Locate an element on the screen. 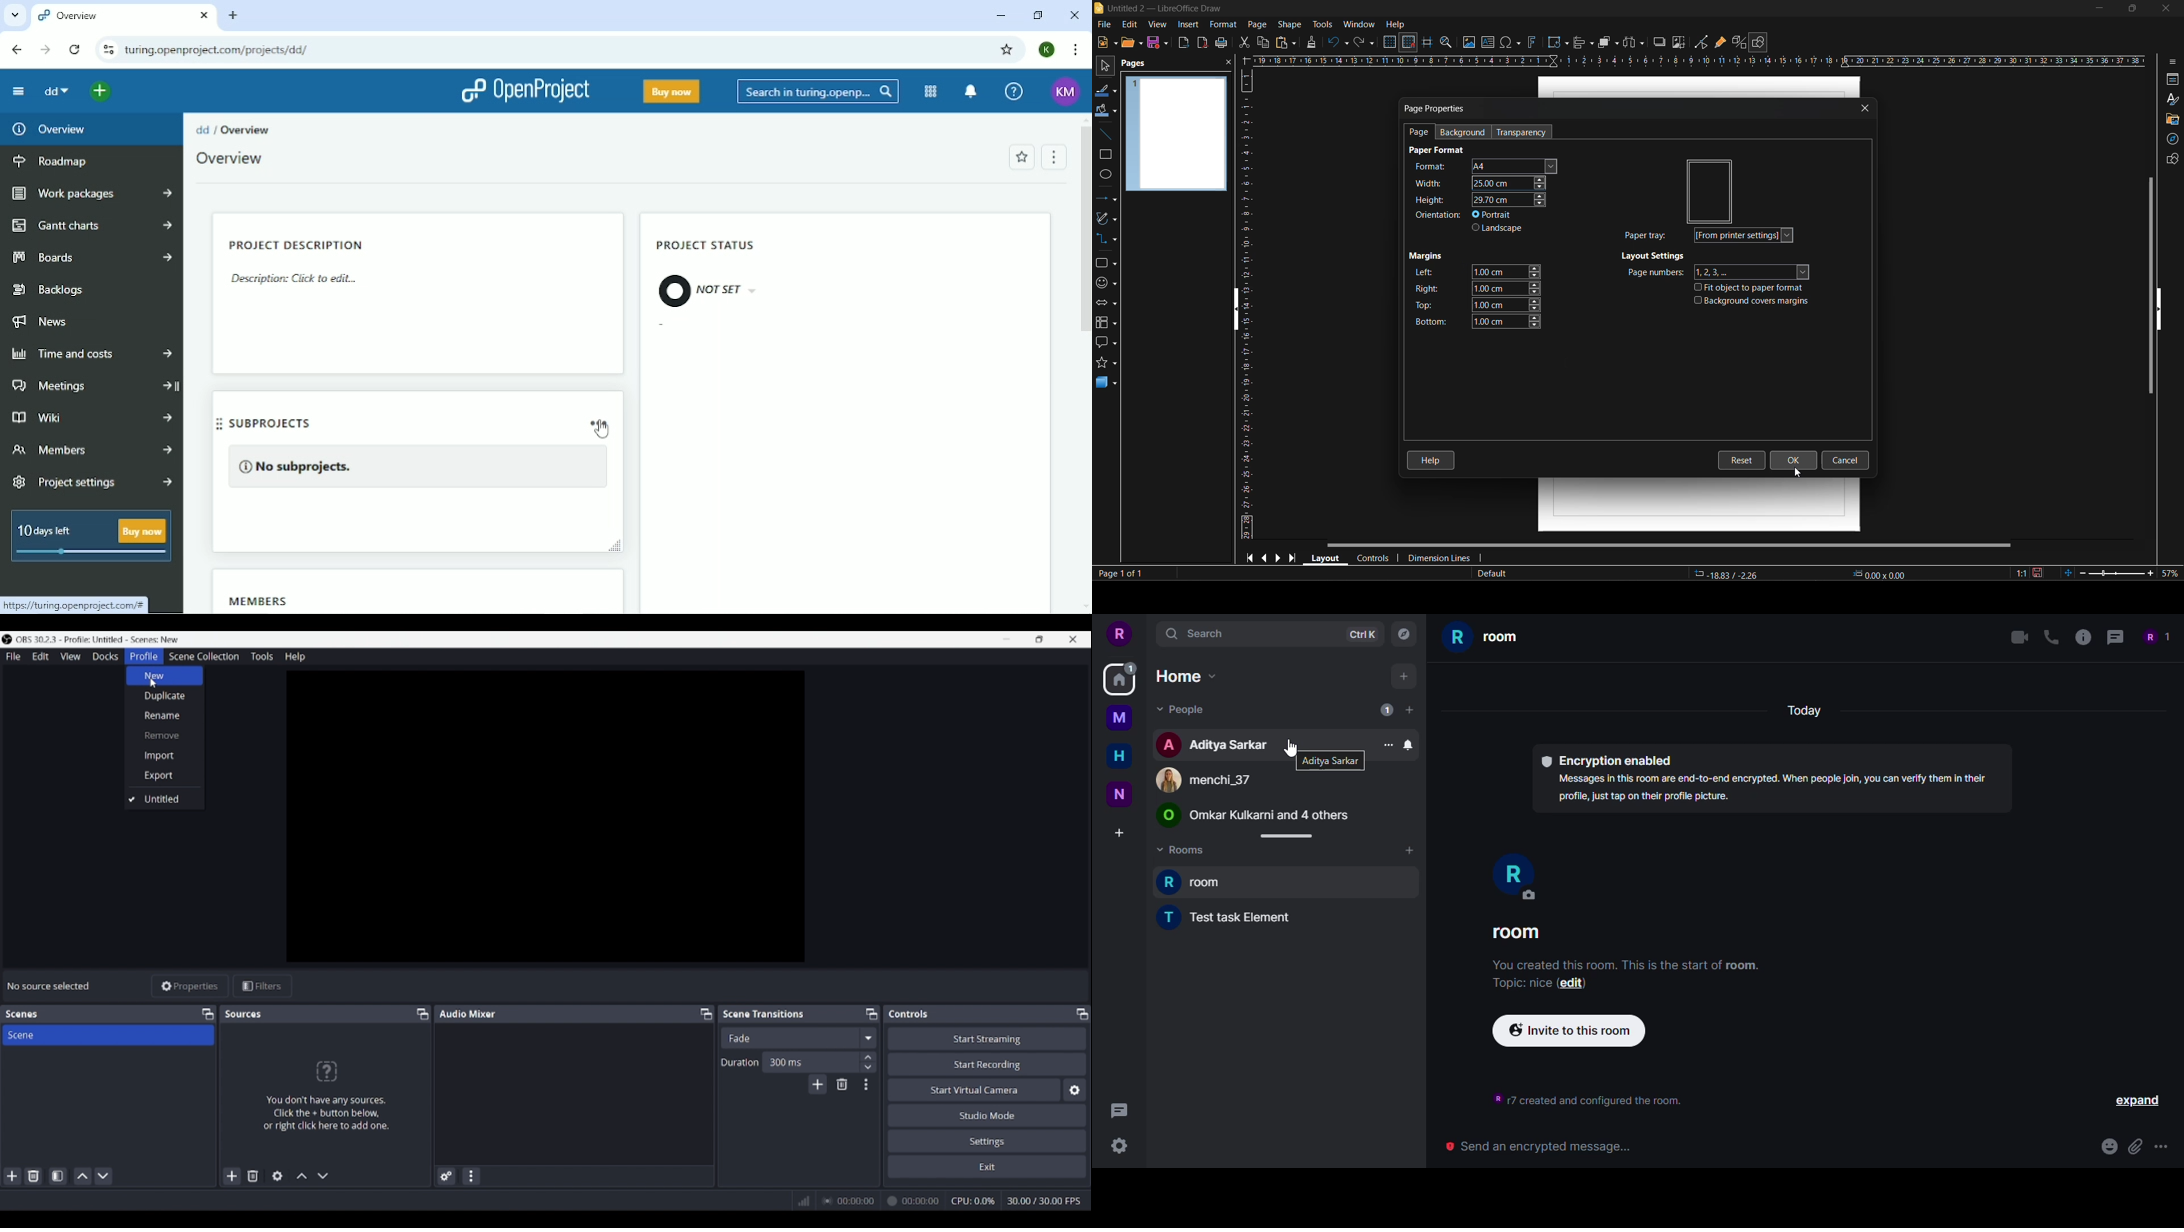  reset is located at coordinates (1744, 459).